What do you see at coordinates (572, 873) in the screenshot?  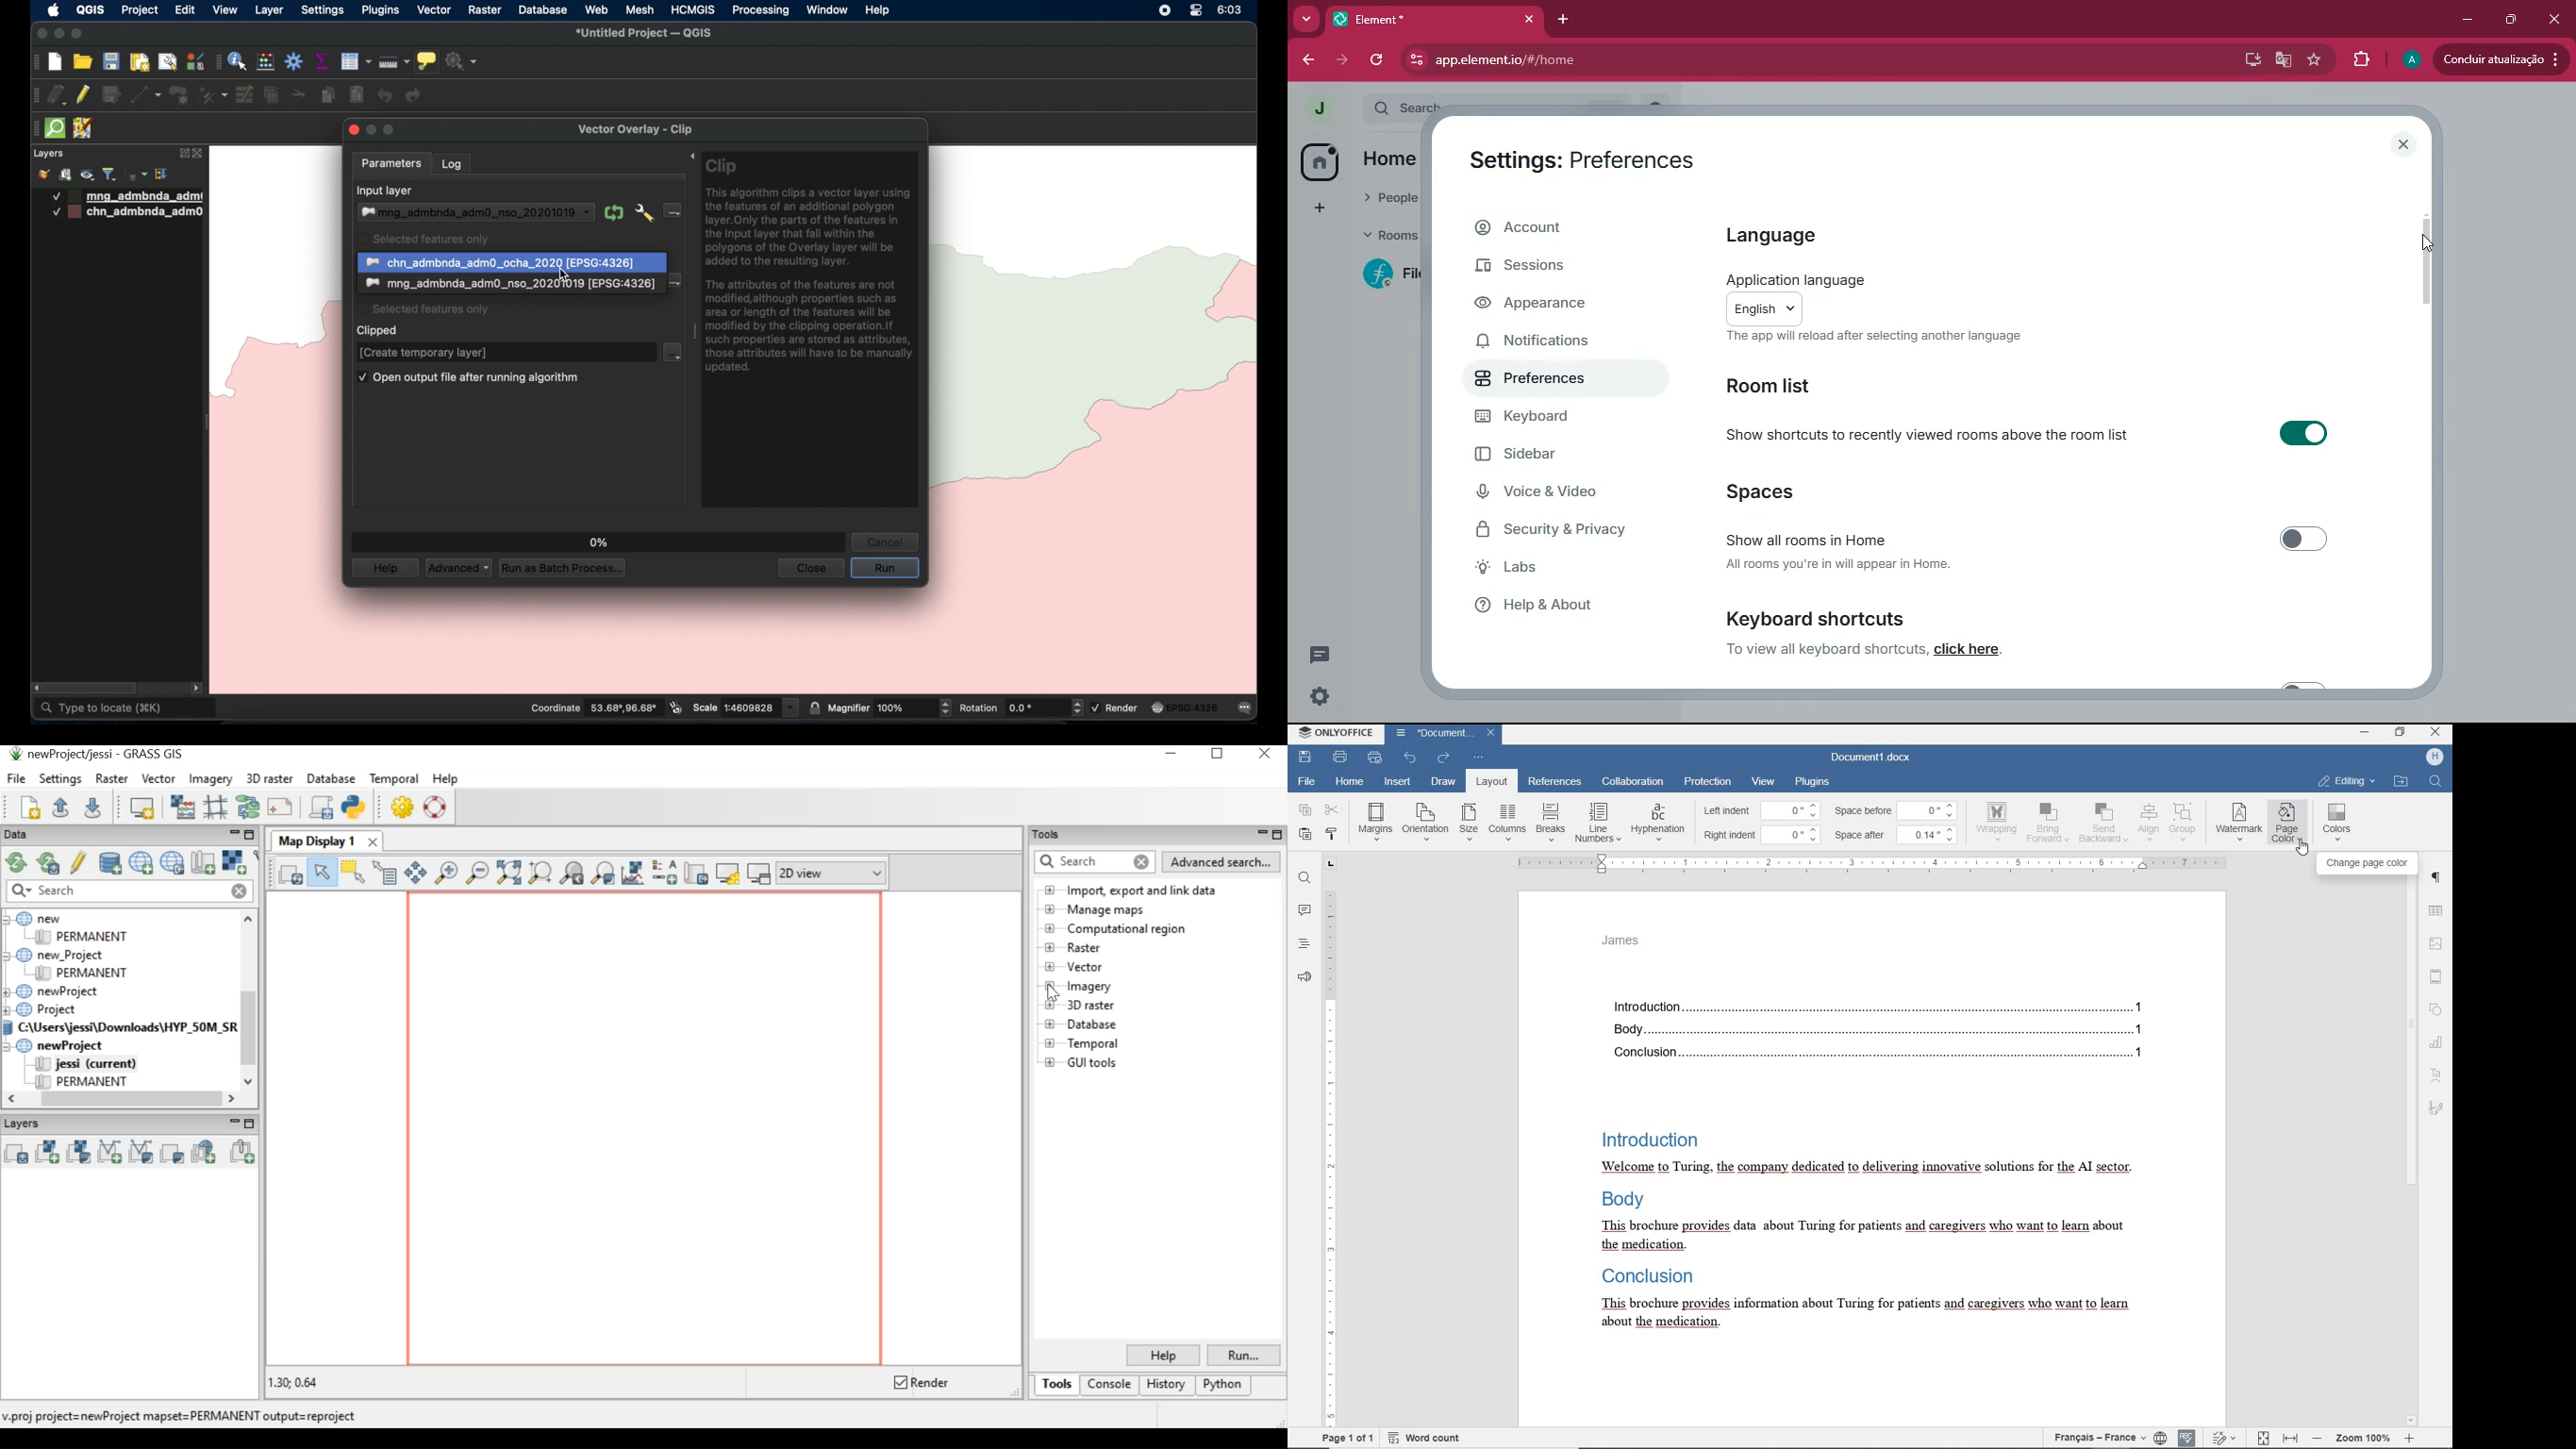 I see `Return to previous zoom` at bounding box center [572, 873].